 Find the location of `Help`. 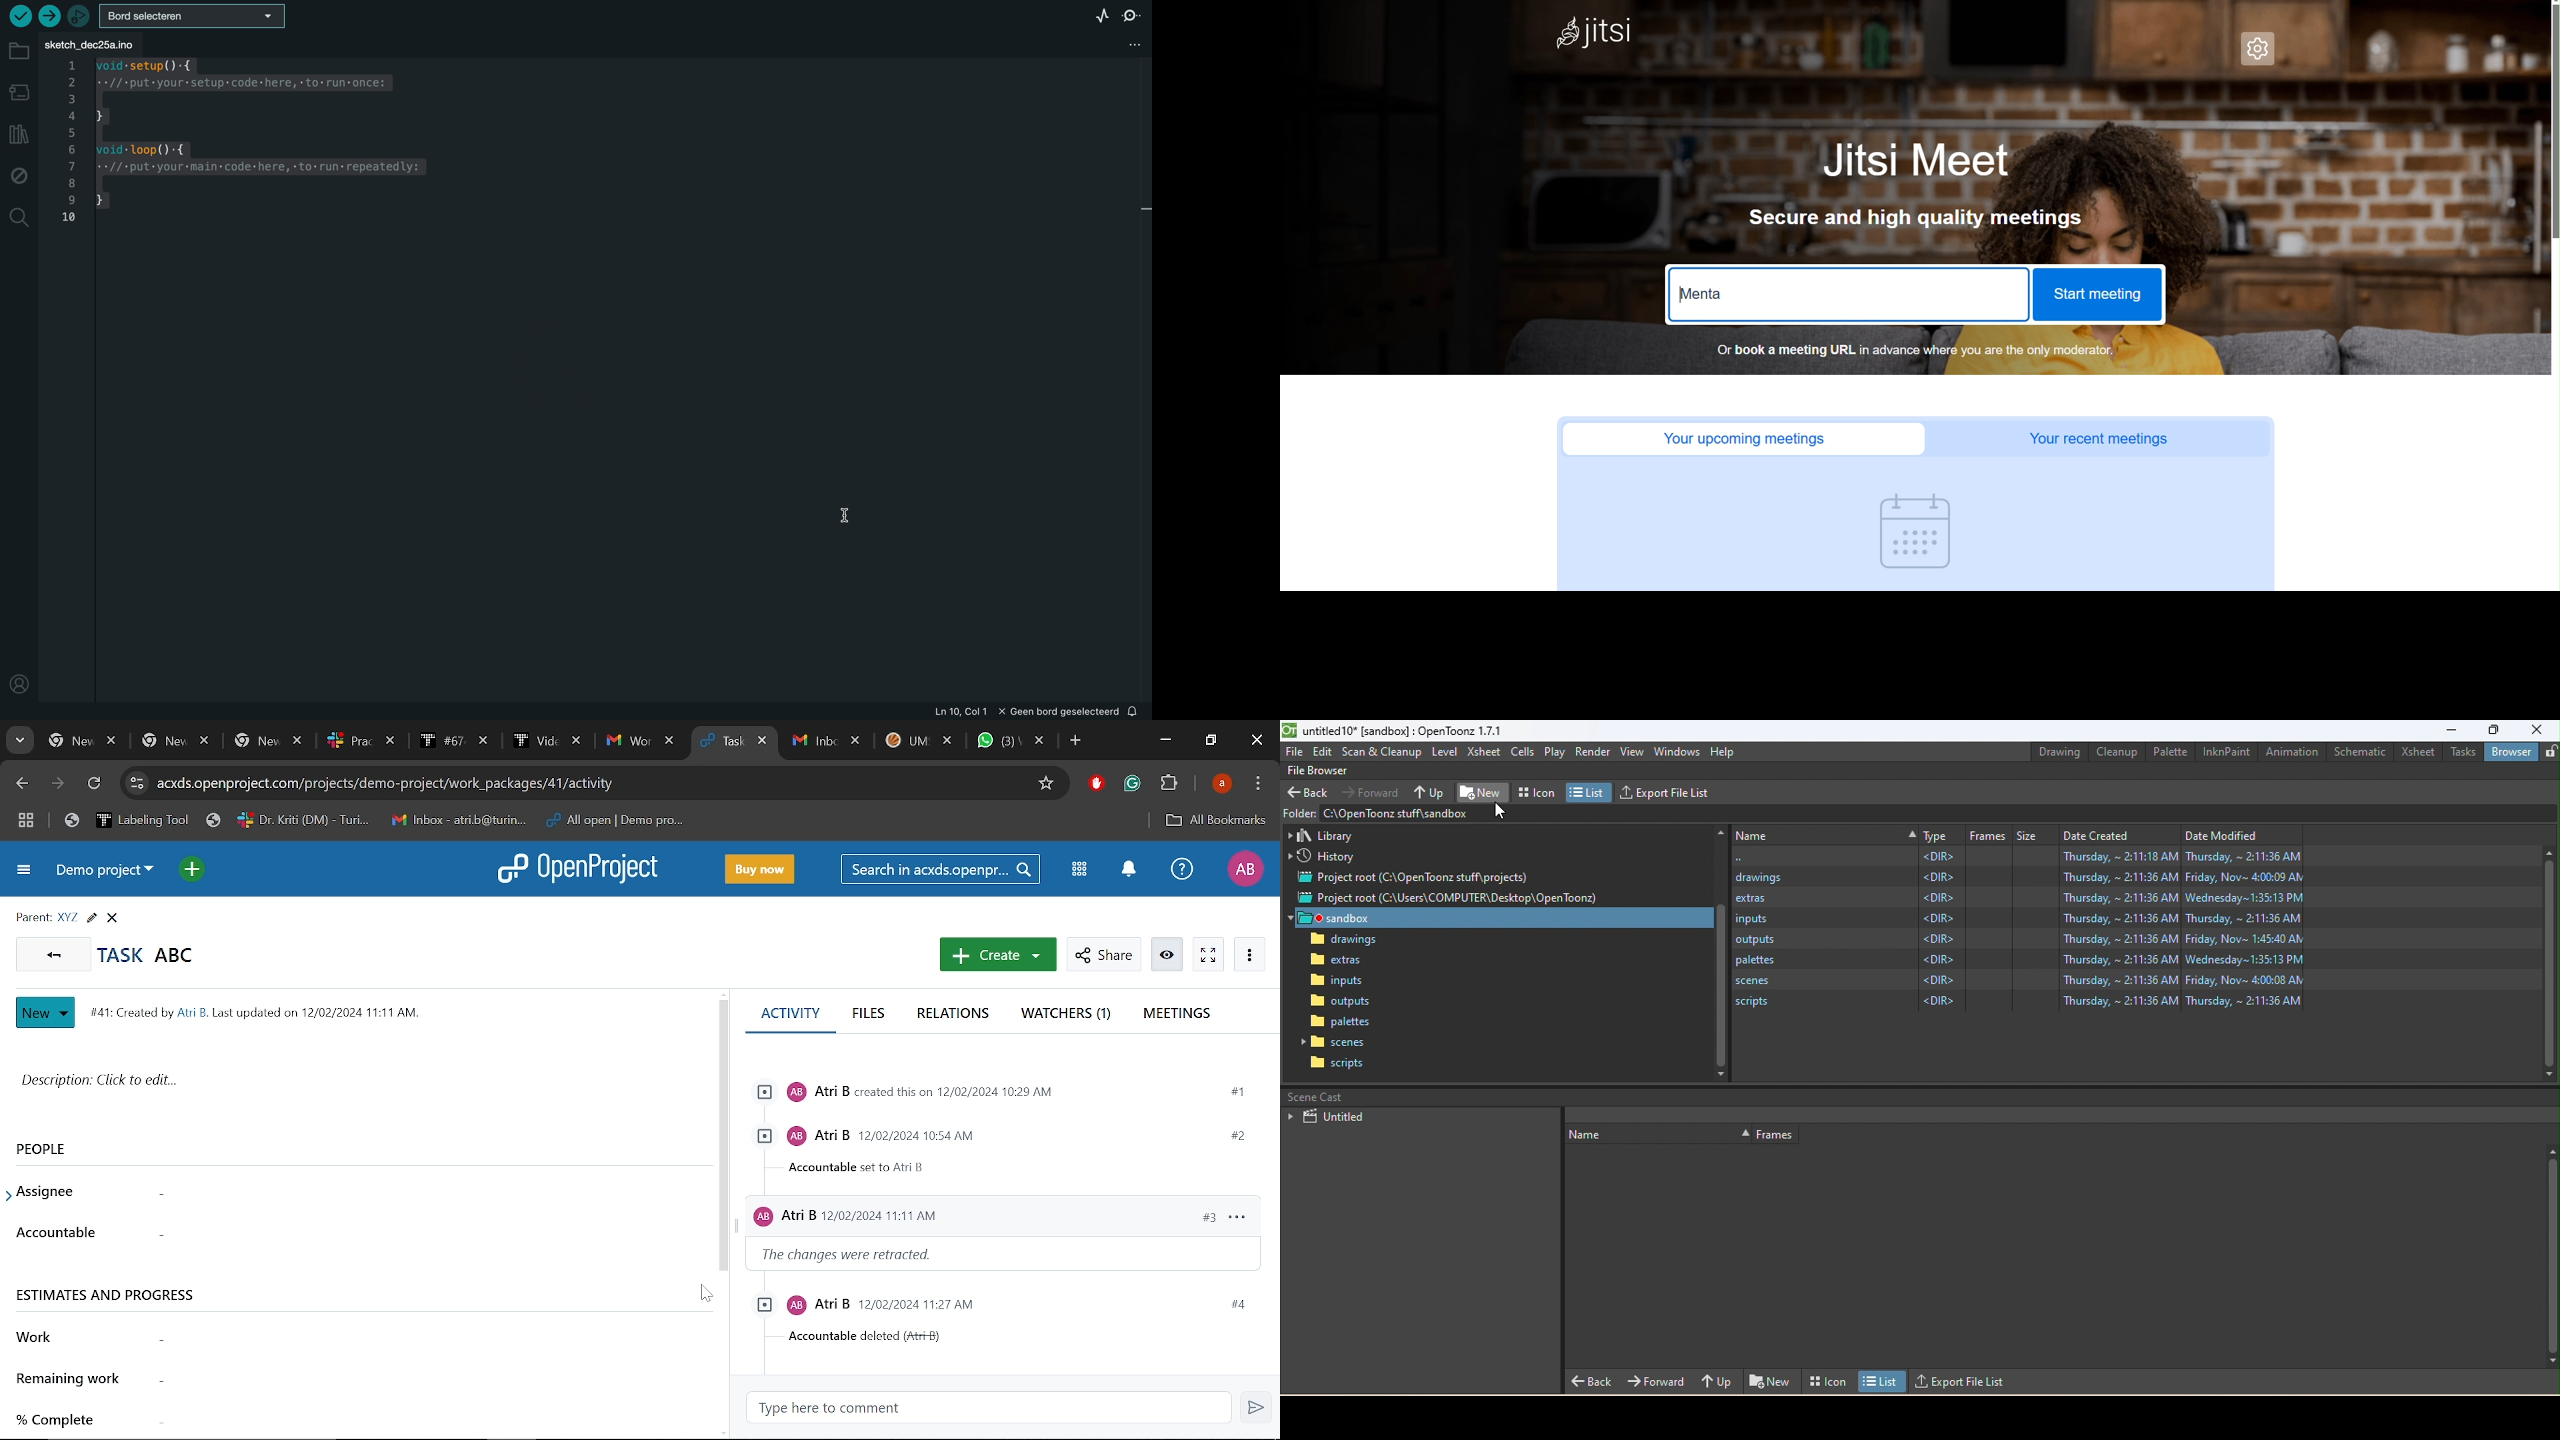

Help is located at coordinates (1723, 752).